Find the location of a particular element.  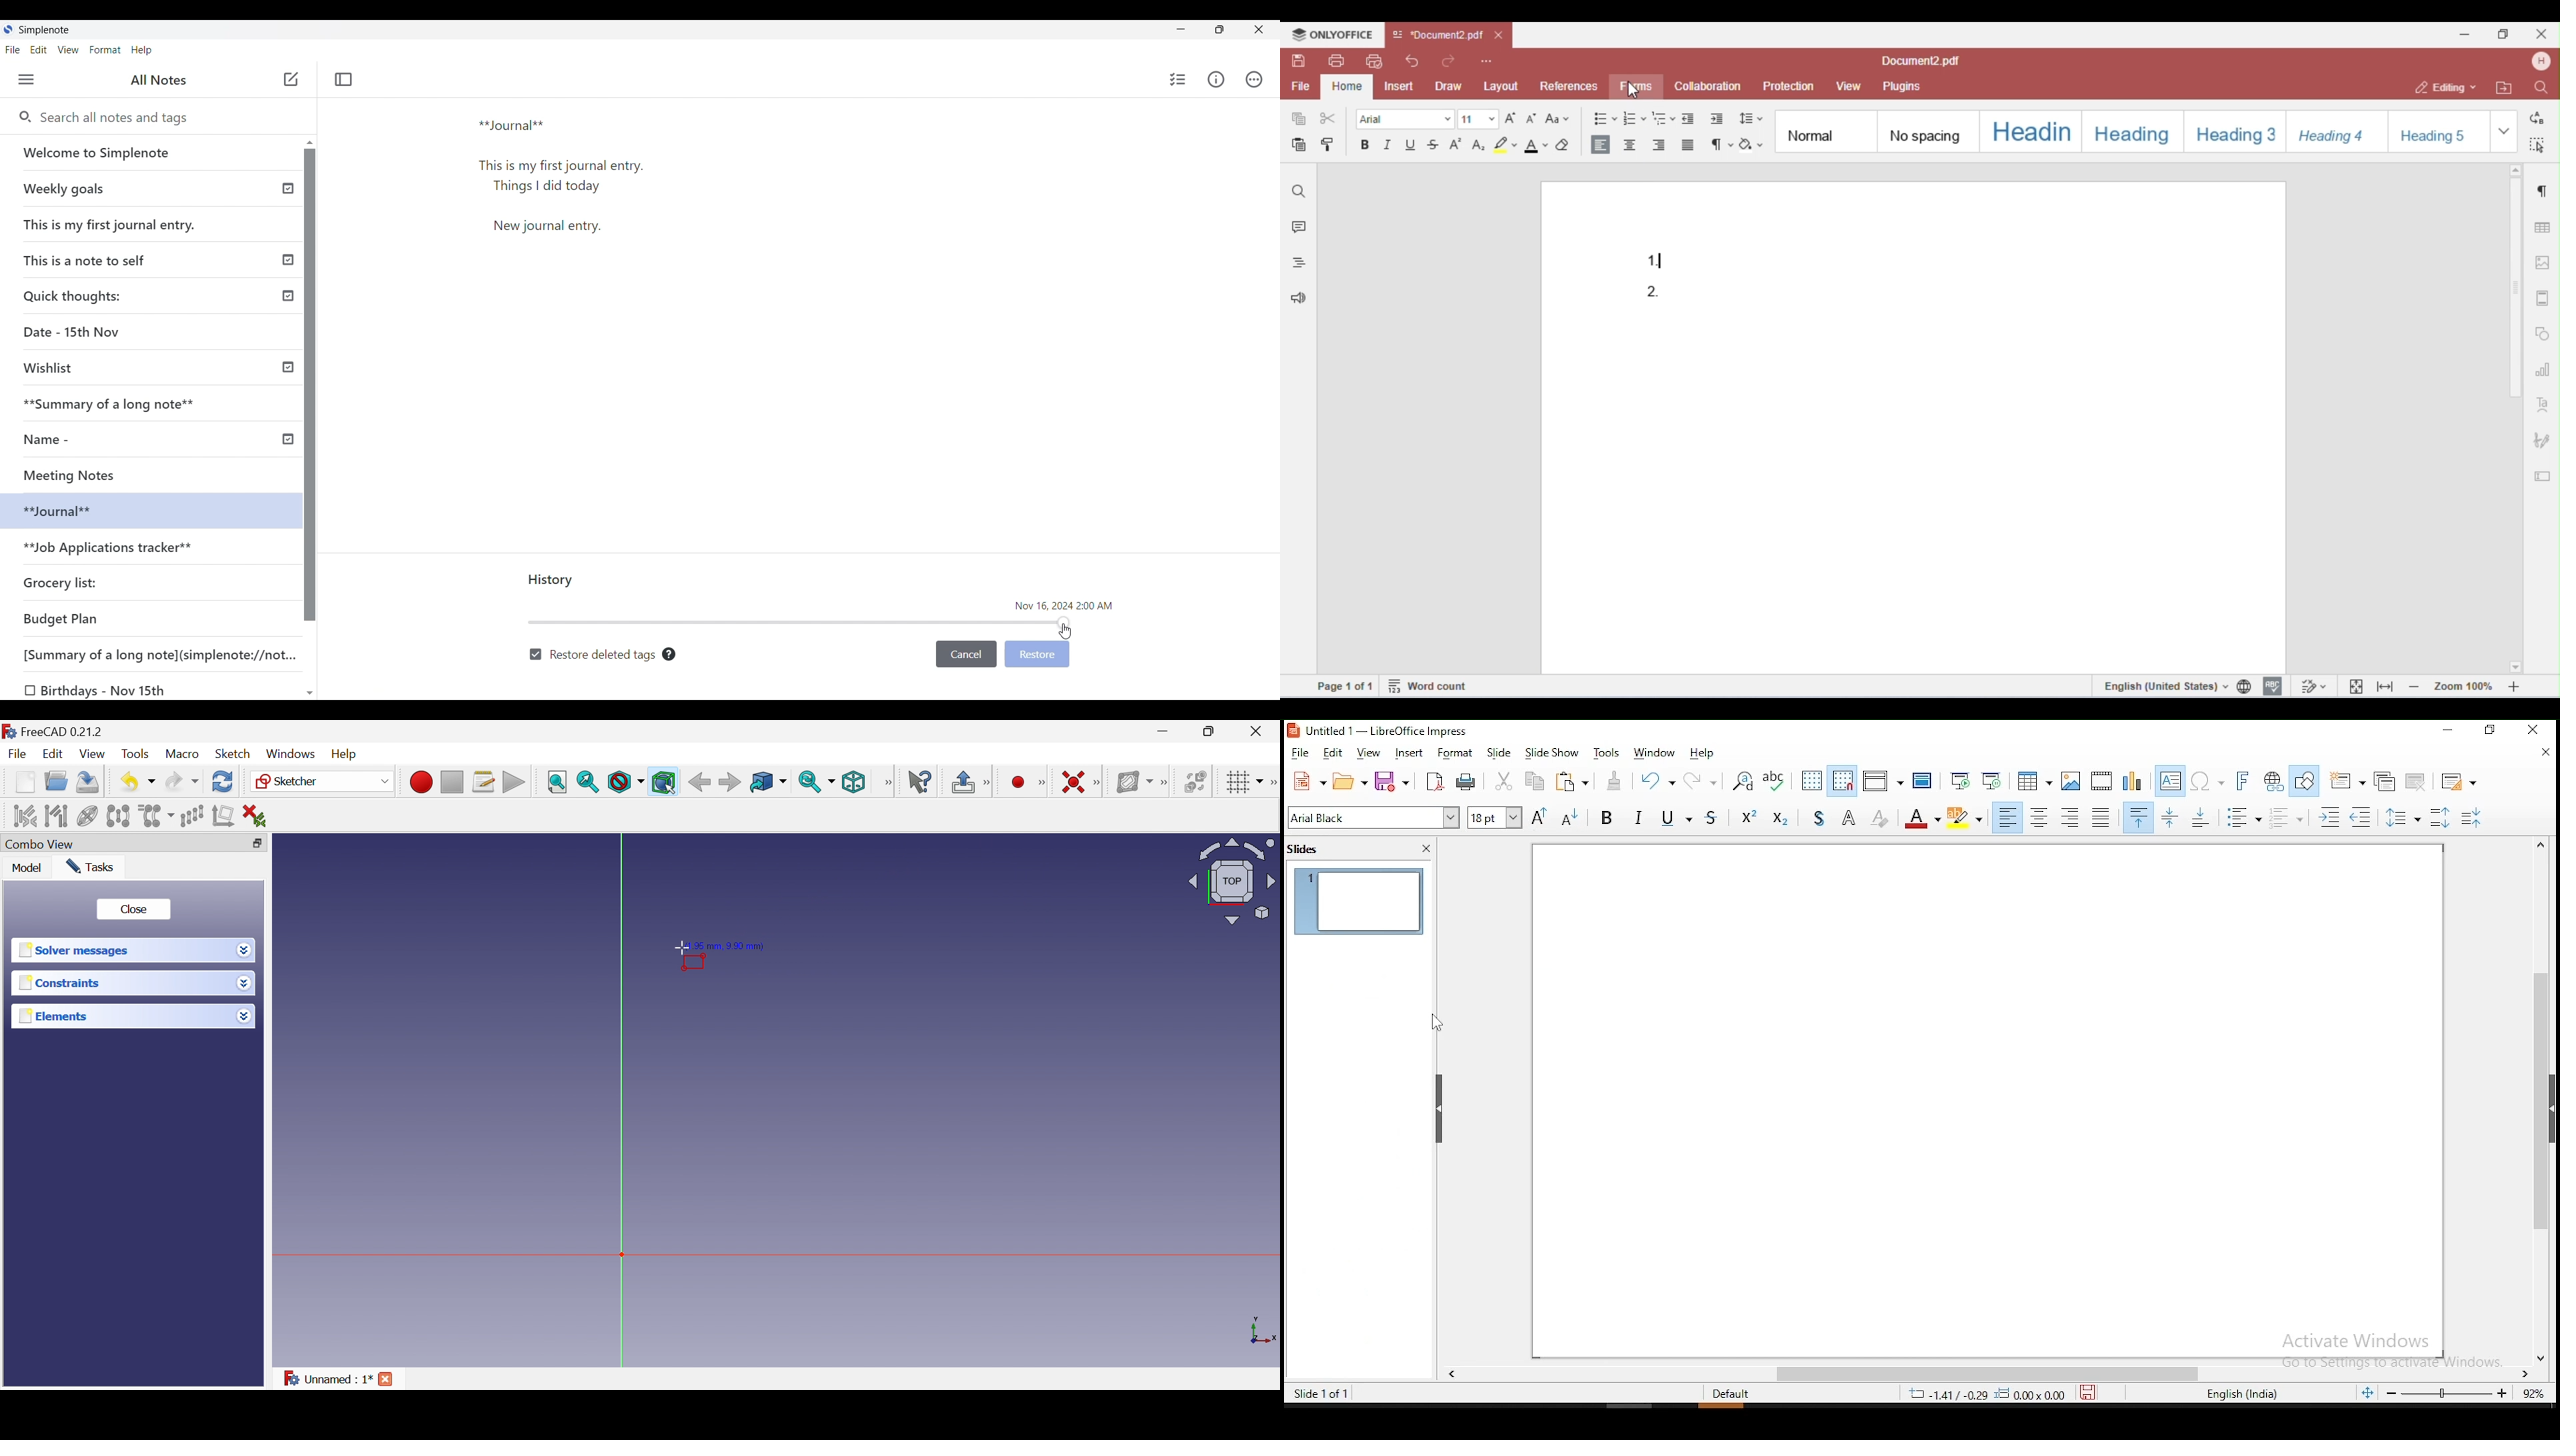

Font is located at coordinates (1374, 817).